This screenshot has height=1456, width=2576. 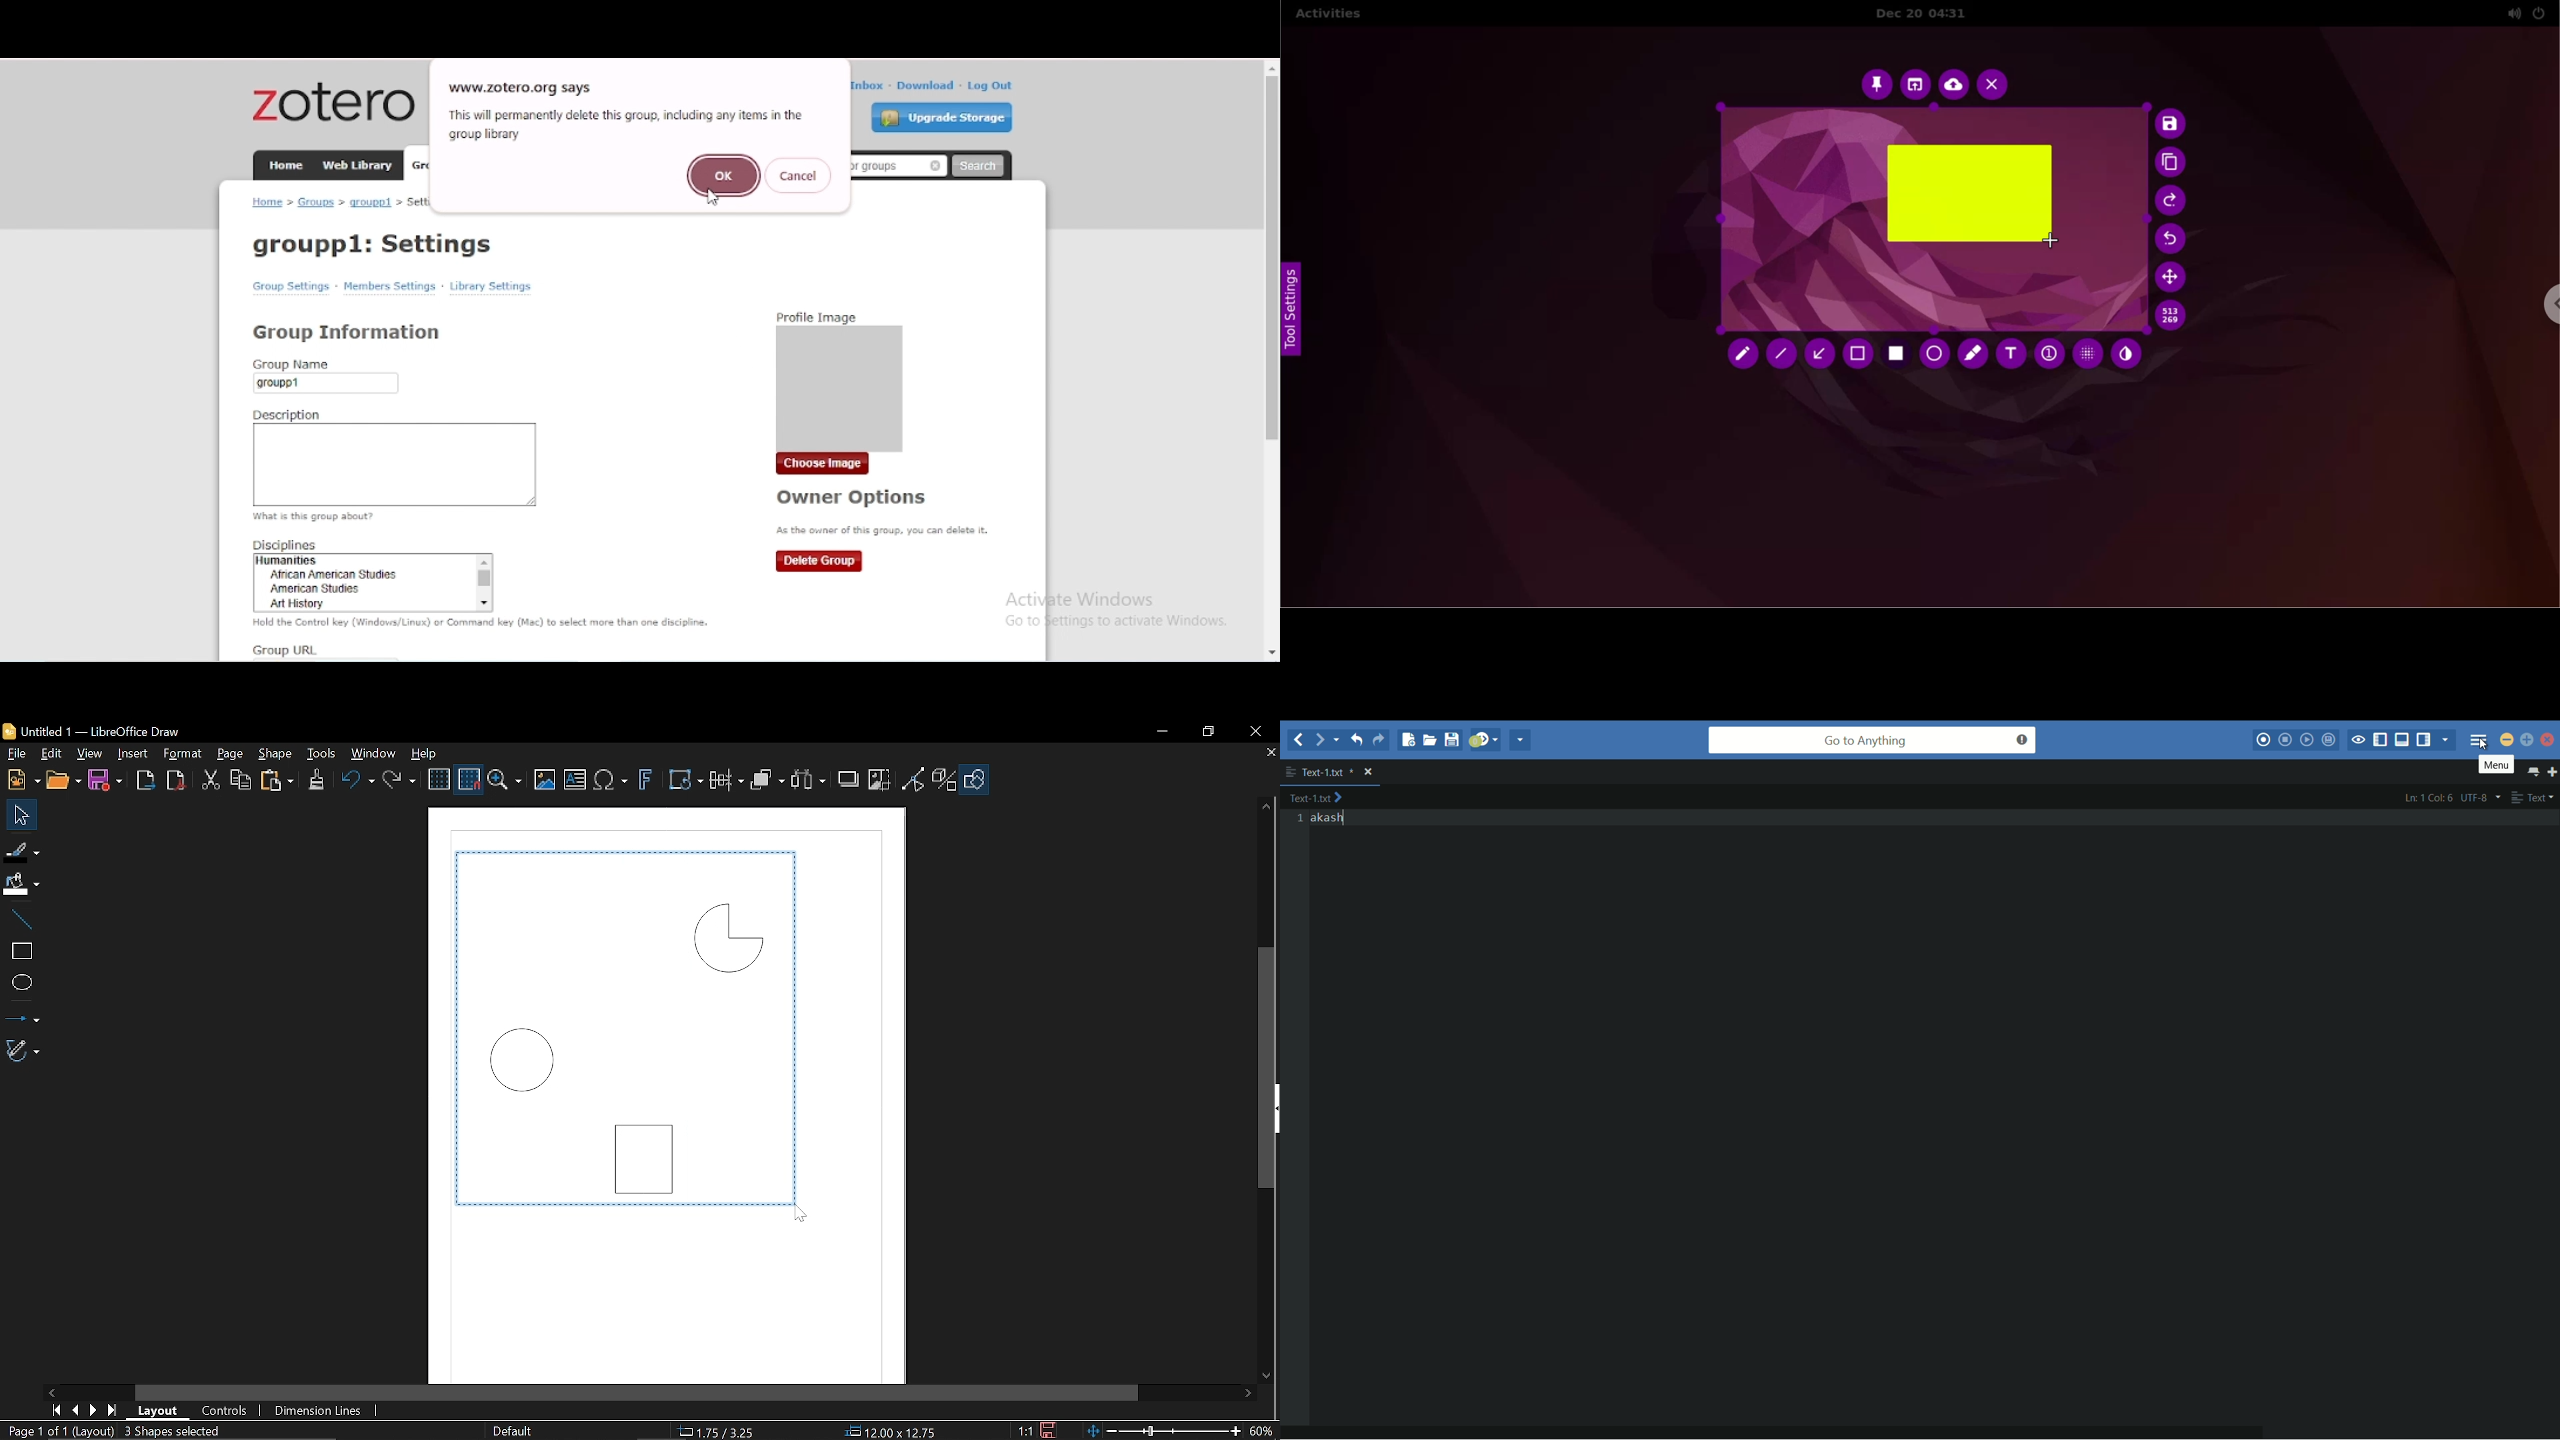 What do you see at coordinates (945, 780) in the screenshot?
I see `Toggle extrusion` at bounding box center [945, 780].